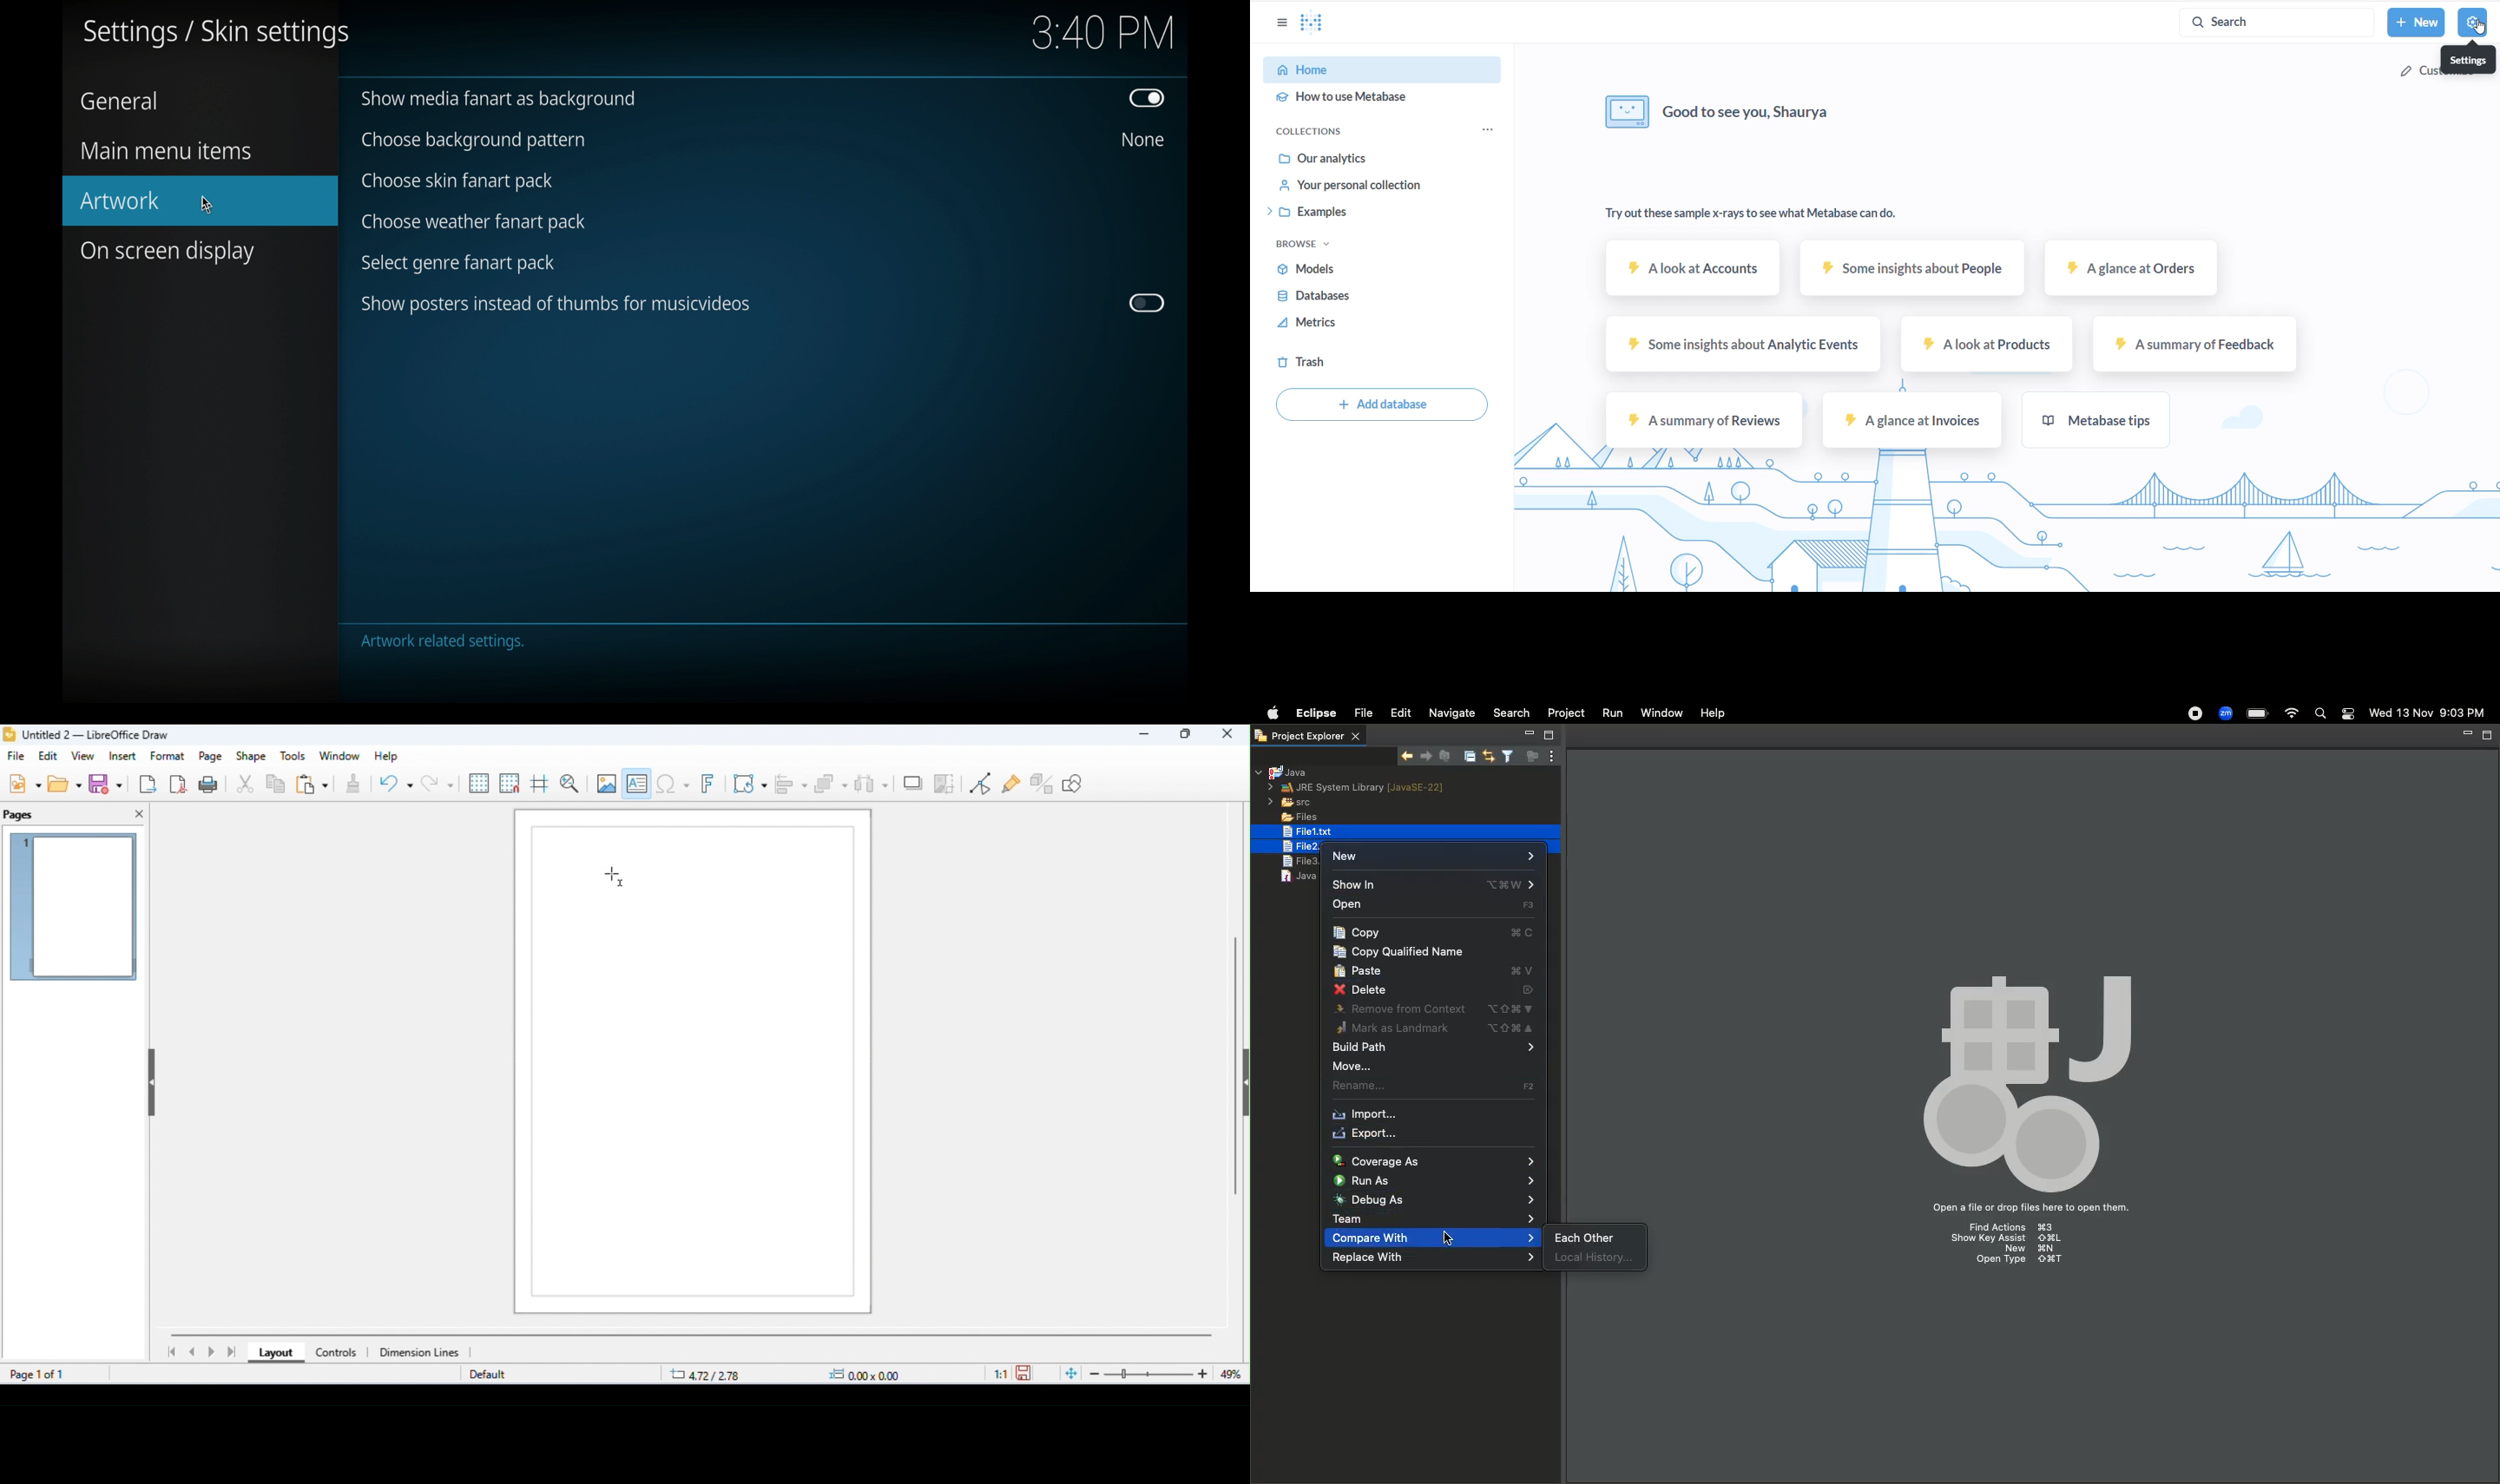 This screenshot has height=1484, width=2520. What do you see at coordinates (457, 182) in the screenshot?
I see `choose skin` at bounding box center [457, 182].